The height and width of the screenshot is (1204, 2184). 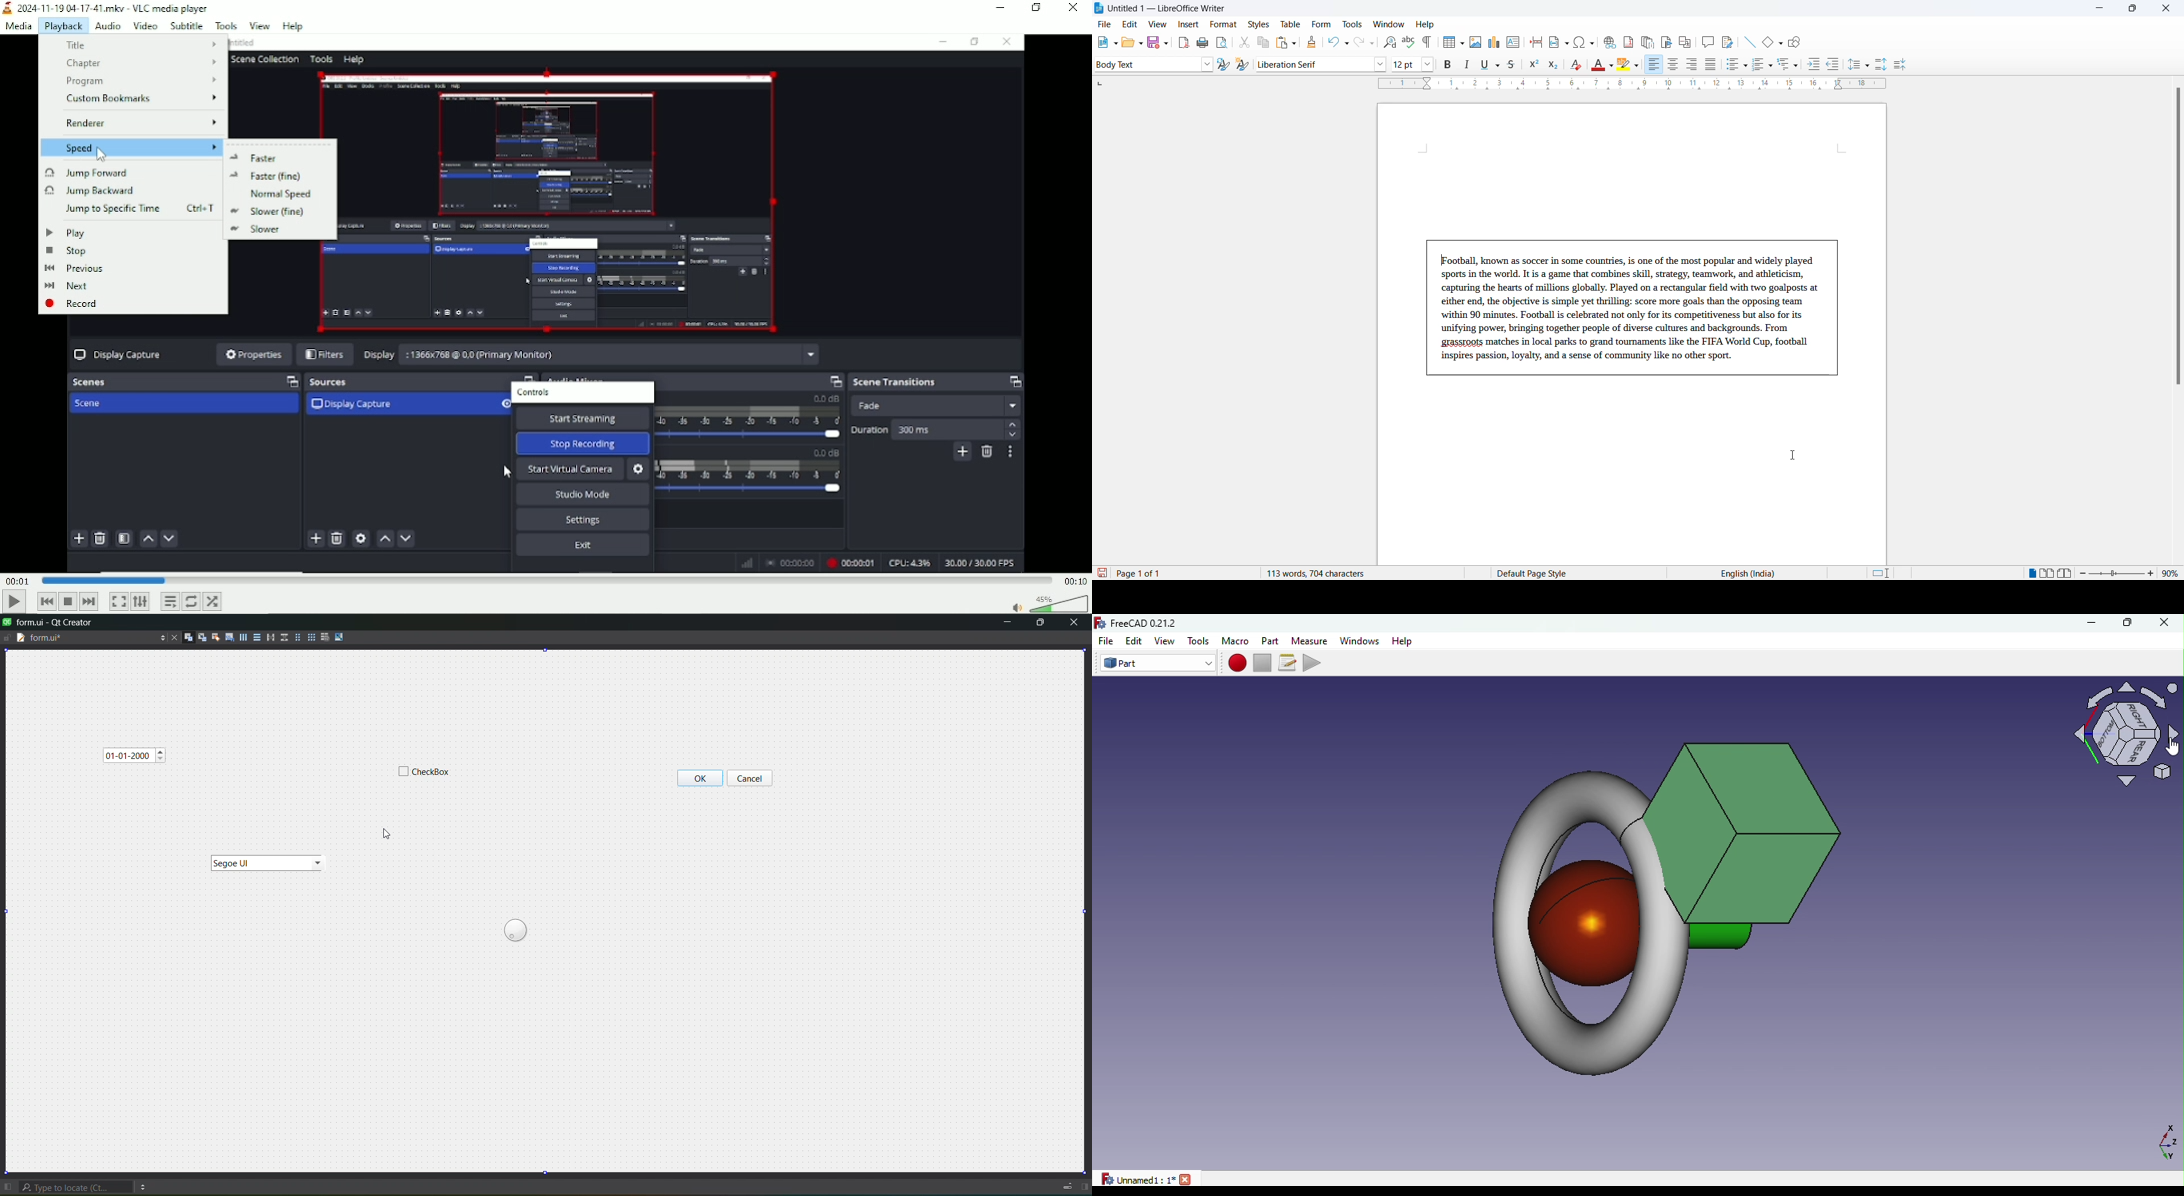 What do you see at coordinates (2158, 1142) in the screenshot?
I see `Dimension axis` at bounding box center [2158, 1142].